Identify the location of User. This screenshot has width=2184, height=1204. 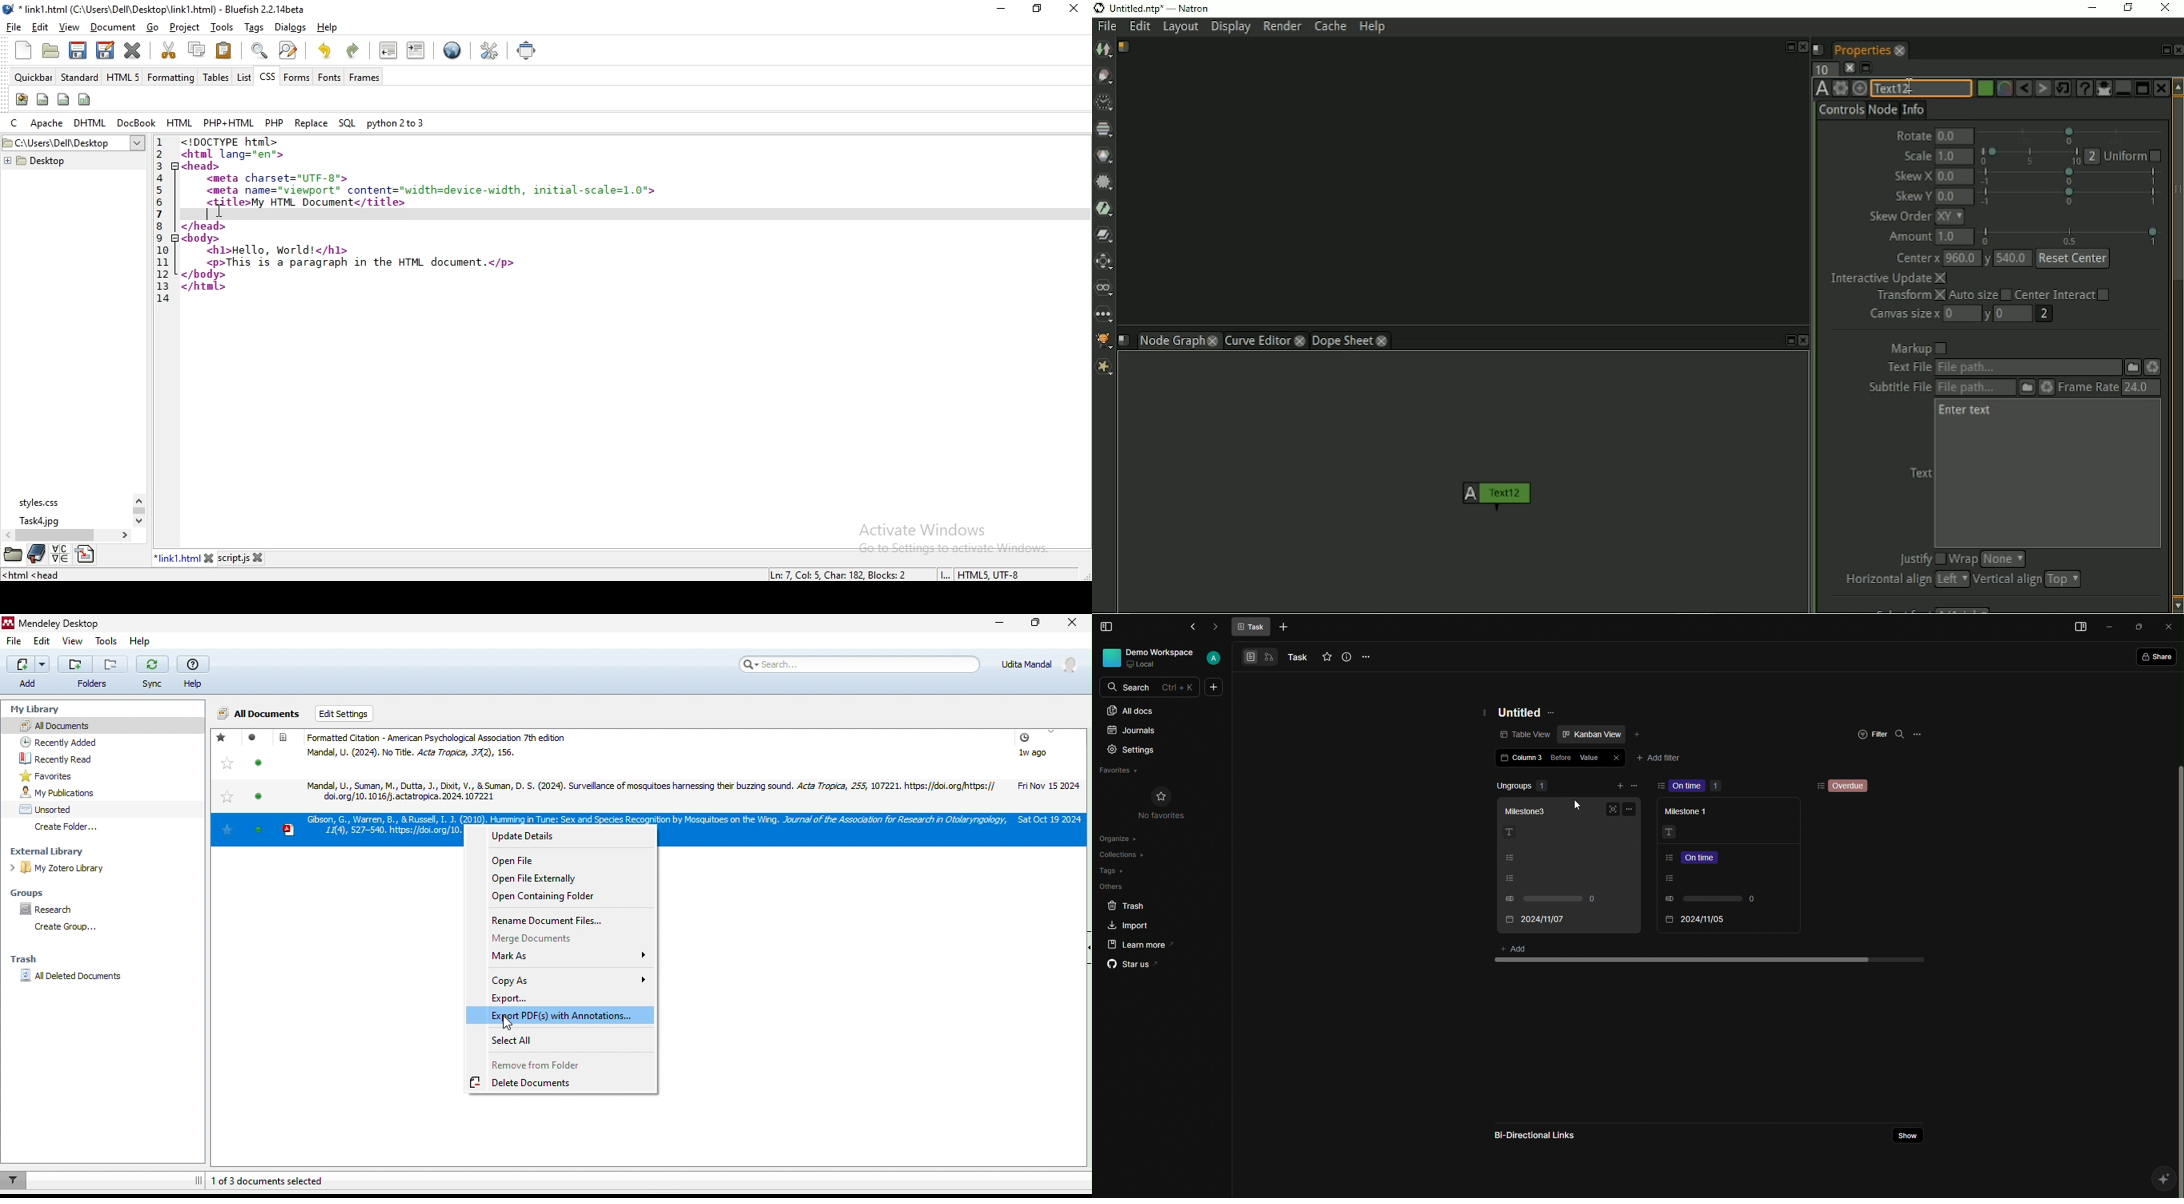
(1161, 658).